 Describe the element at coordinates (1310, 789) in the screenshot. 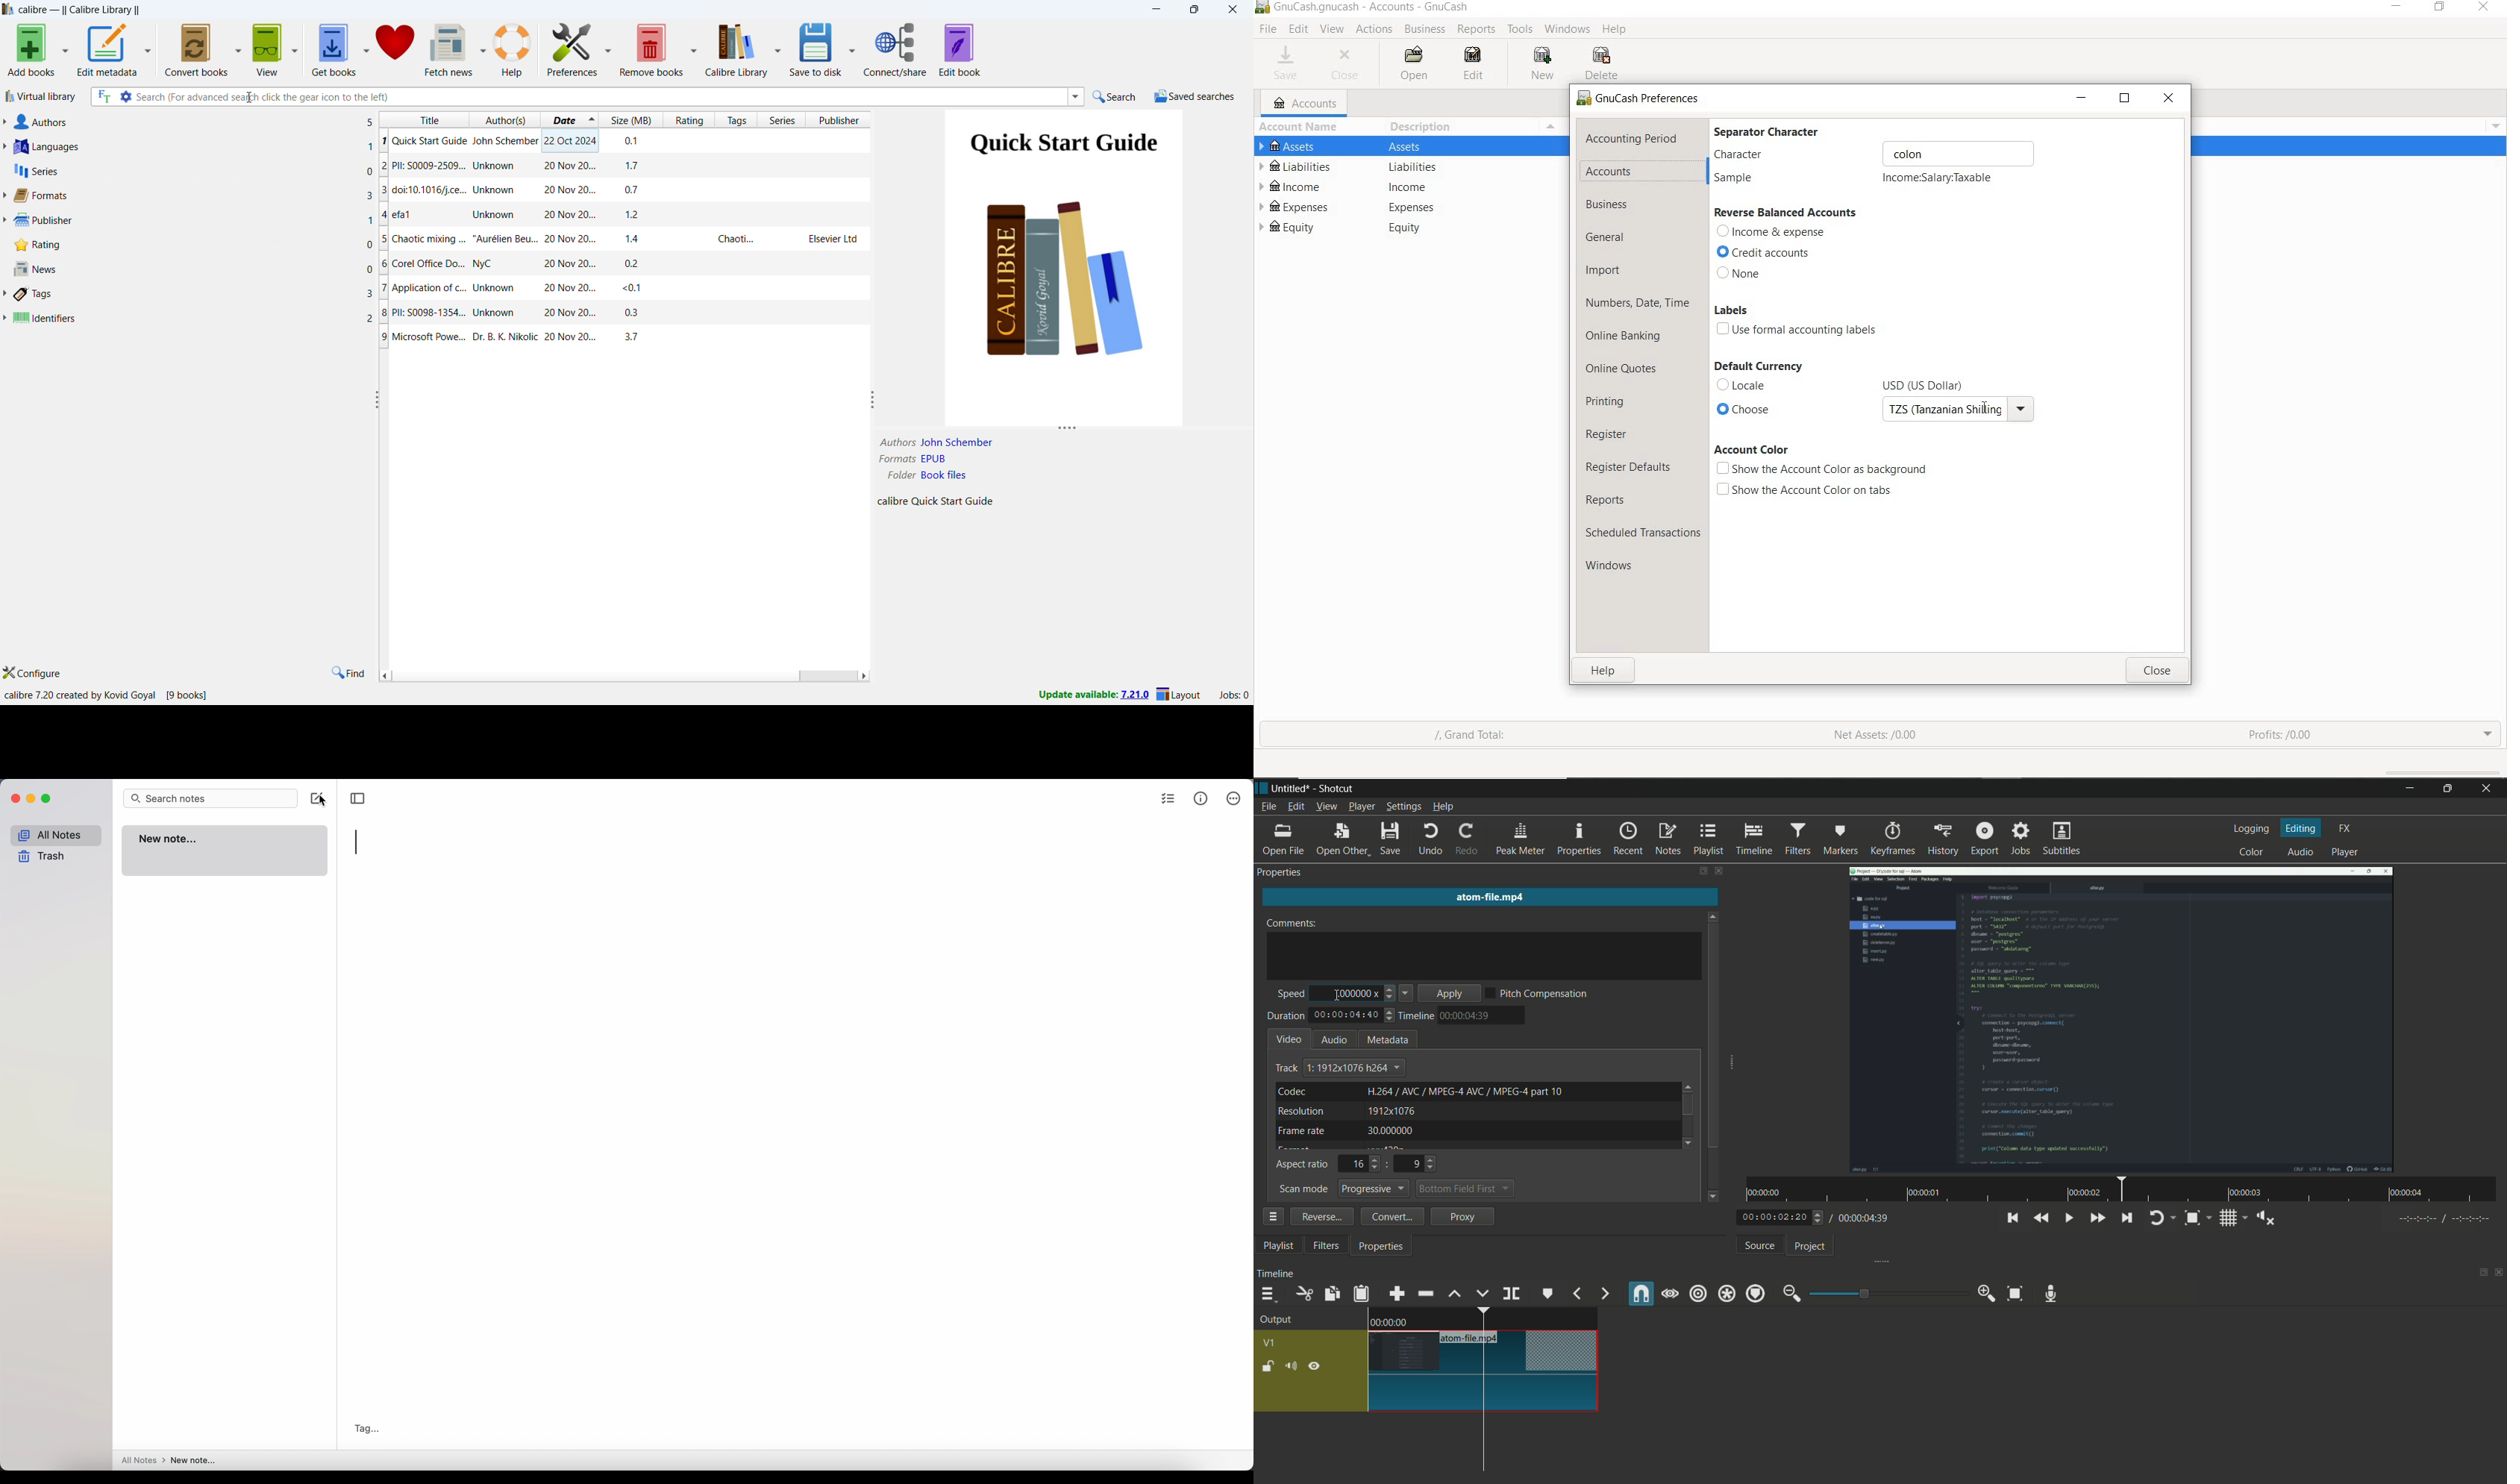

I see `~ Untitled* - Shotcut` at that location.